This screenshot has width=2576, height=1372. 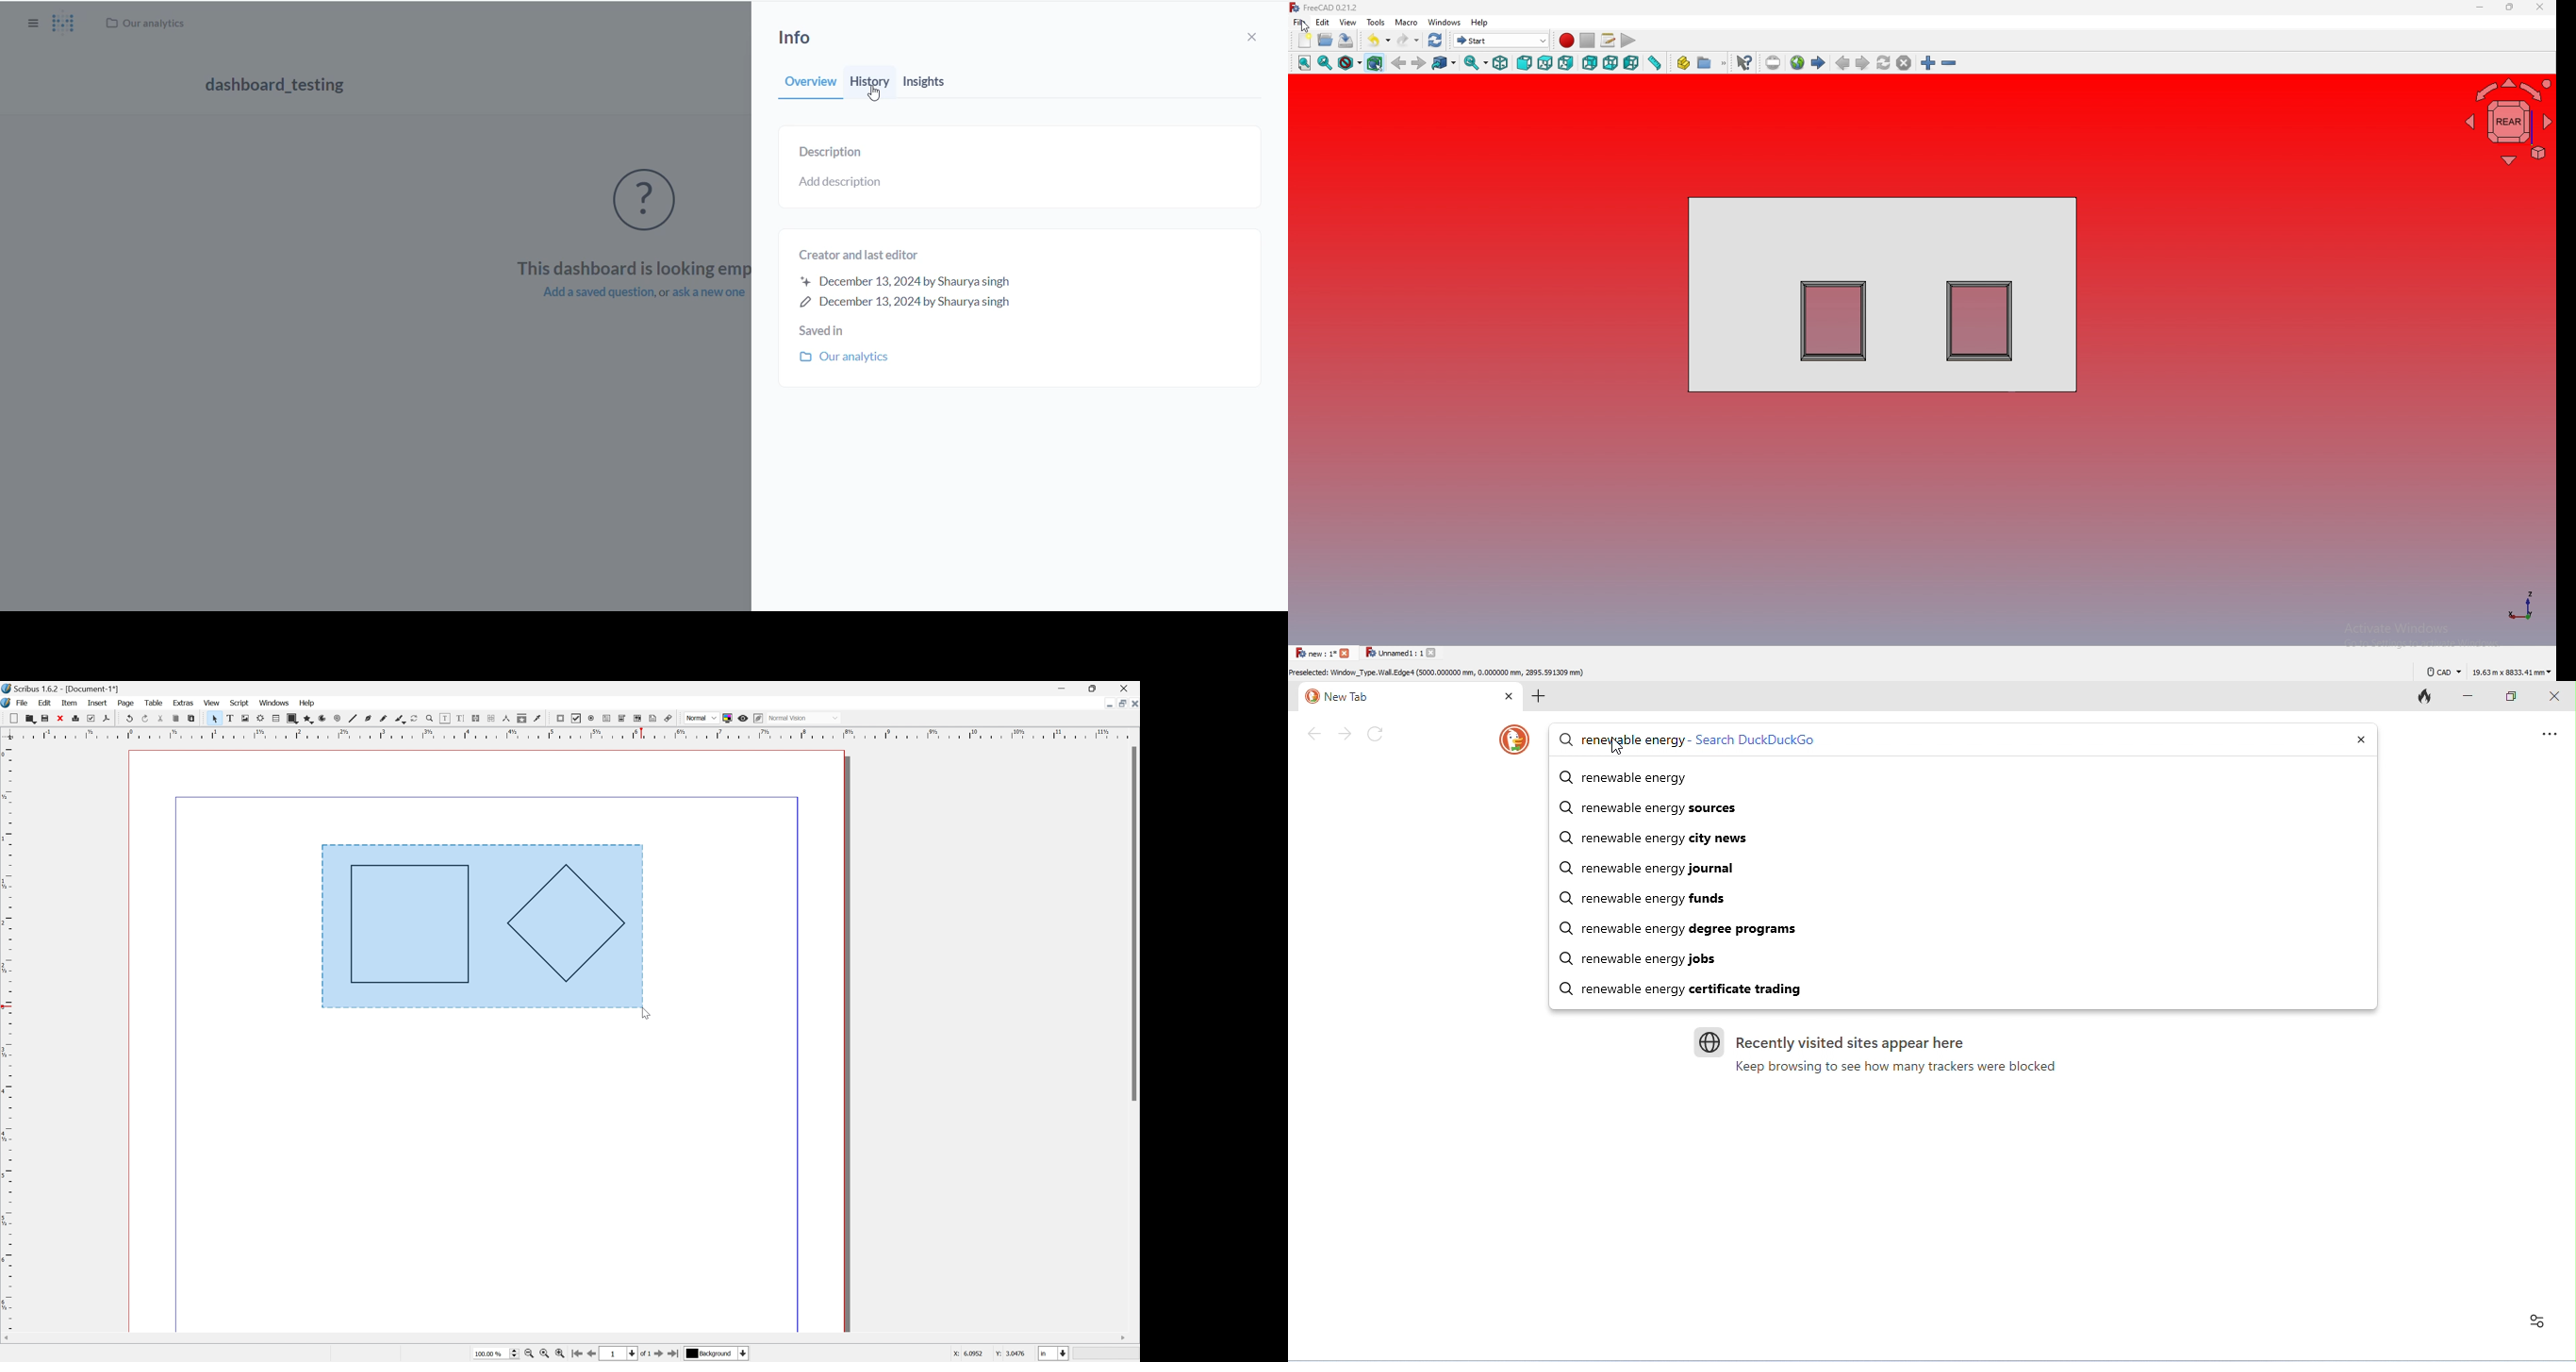 I want to click on FreeCAD 0.21.2, so click(x=1332, y=7).